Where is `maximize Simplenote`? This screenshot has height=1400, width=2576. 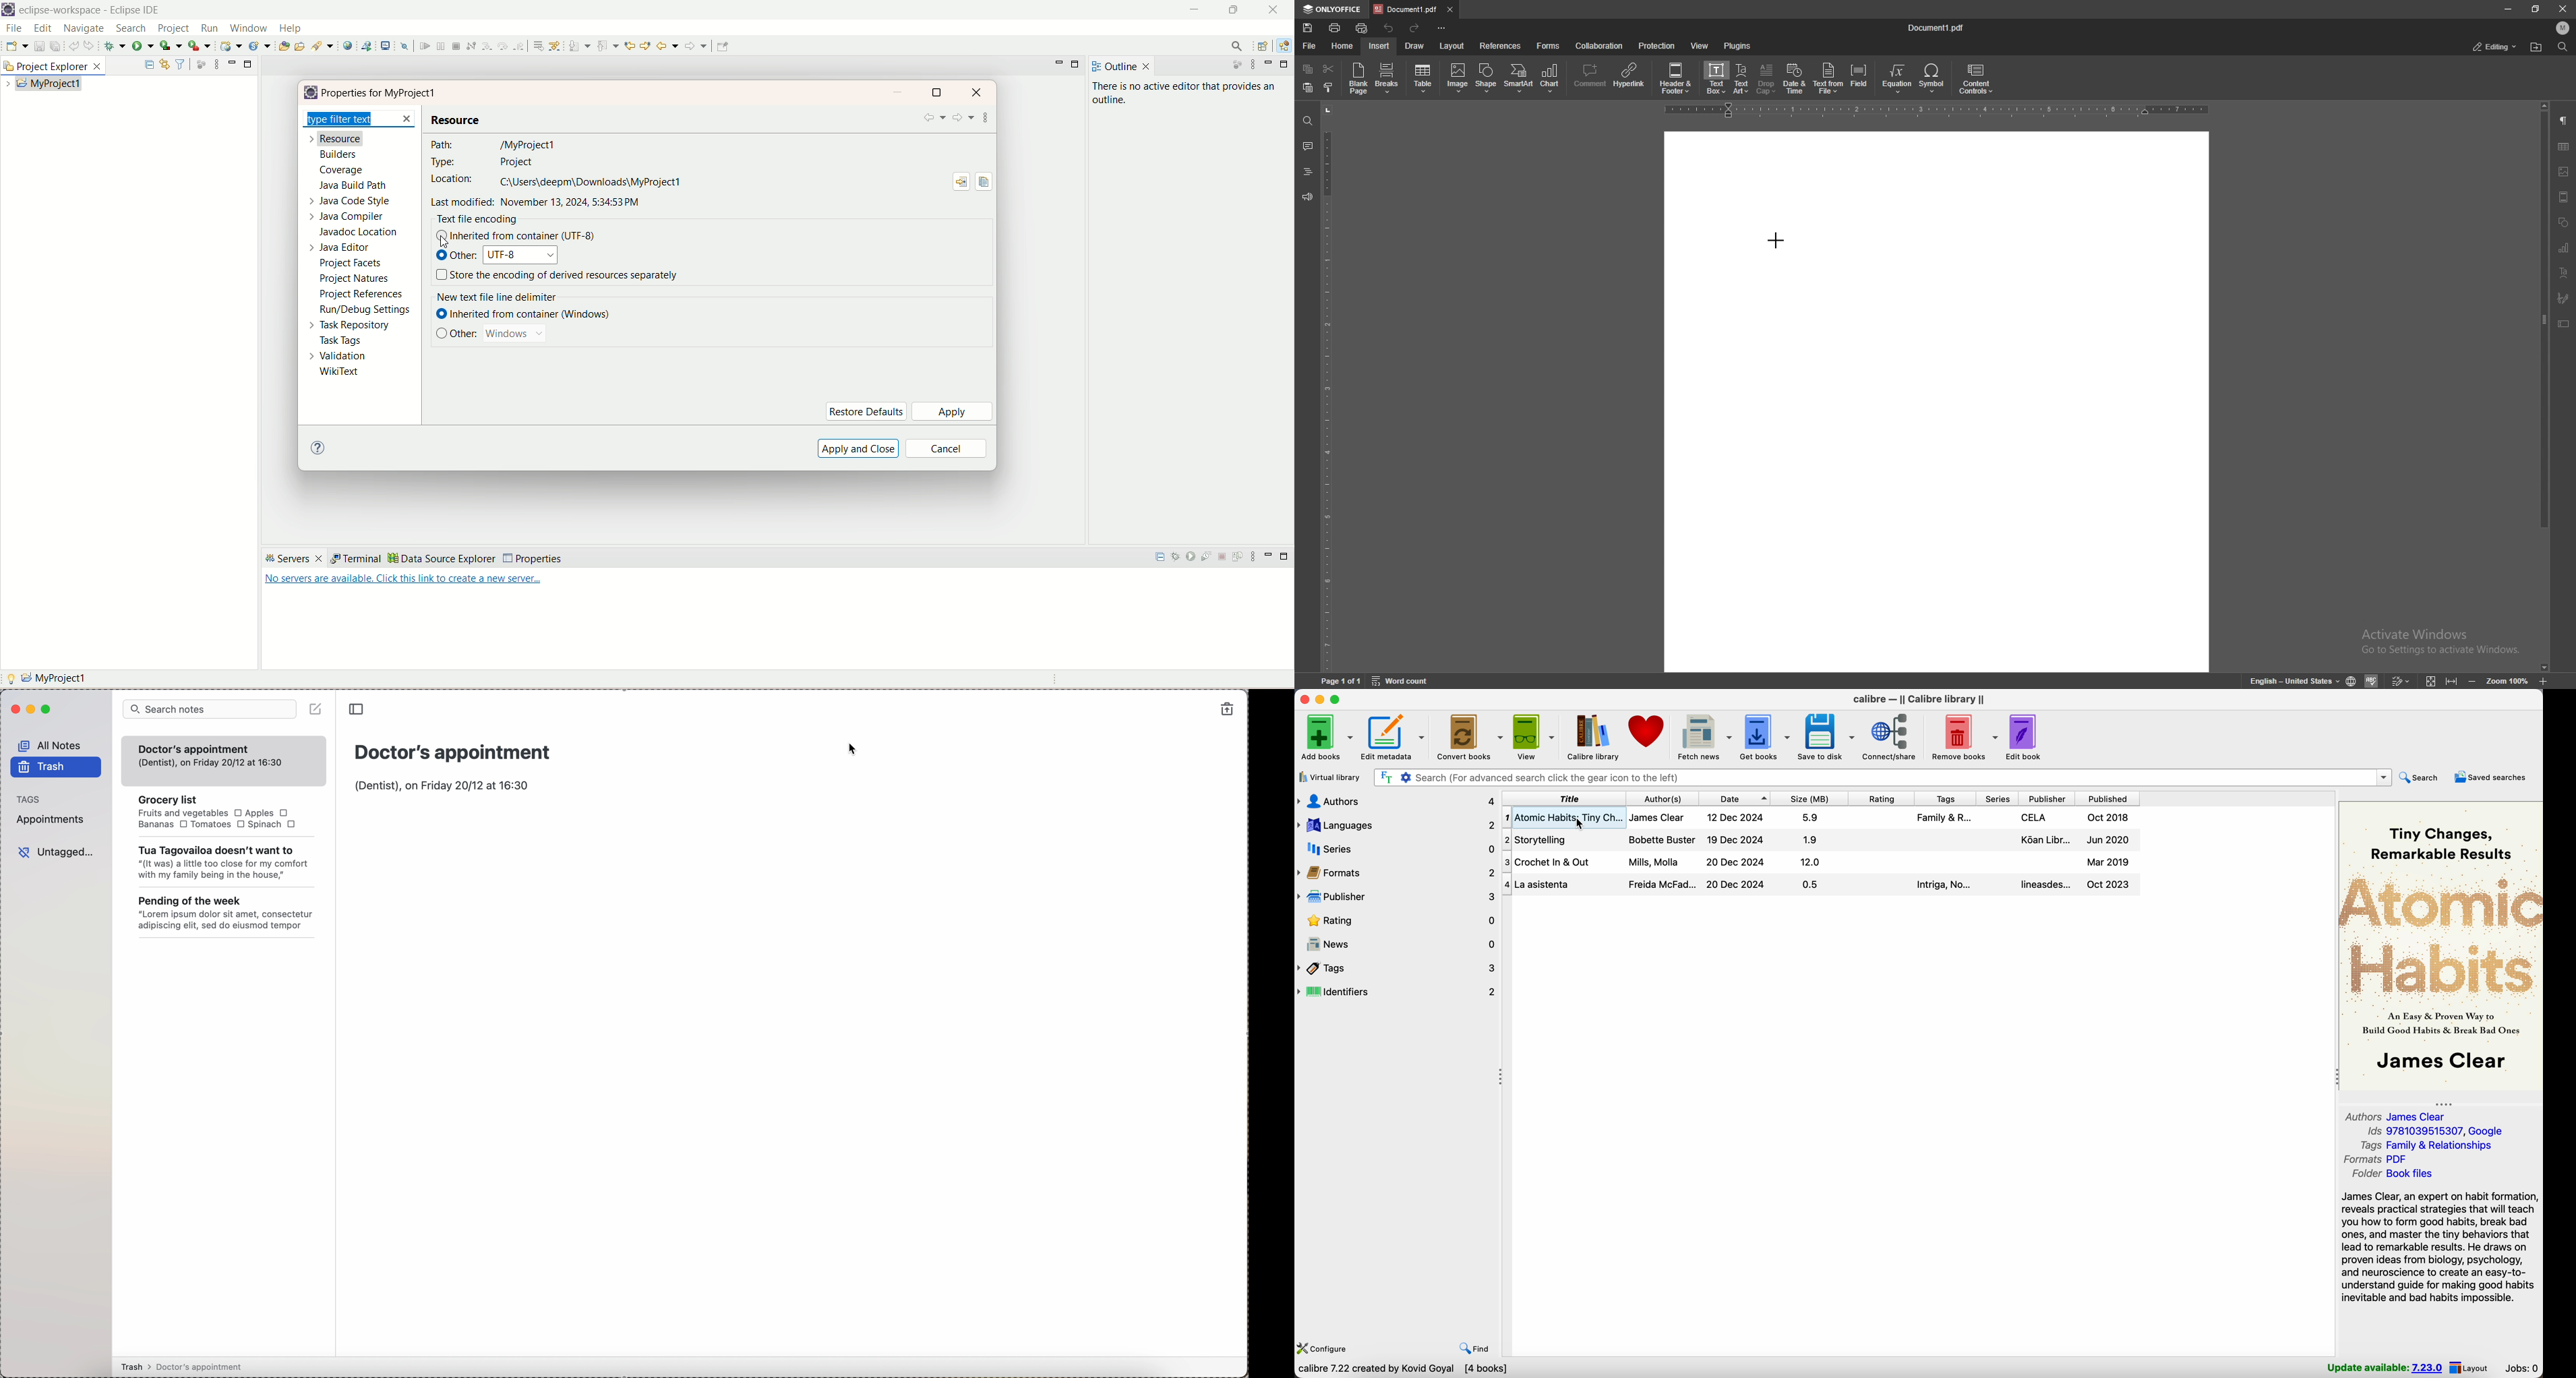 maximize Simplenote is located at coordinates (47, 709).